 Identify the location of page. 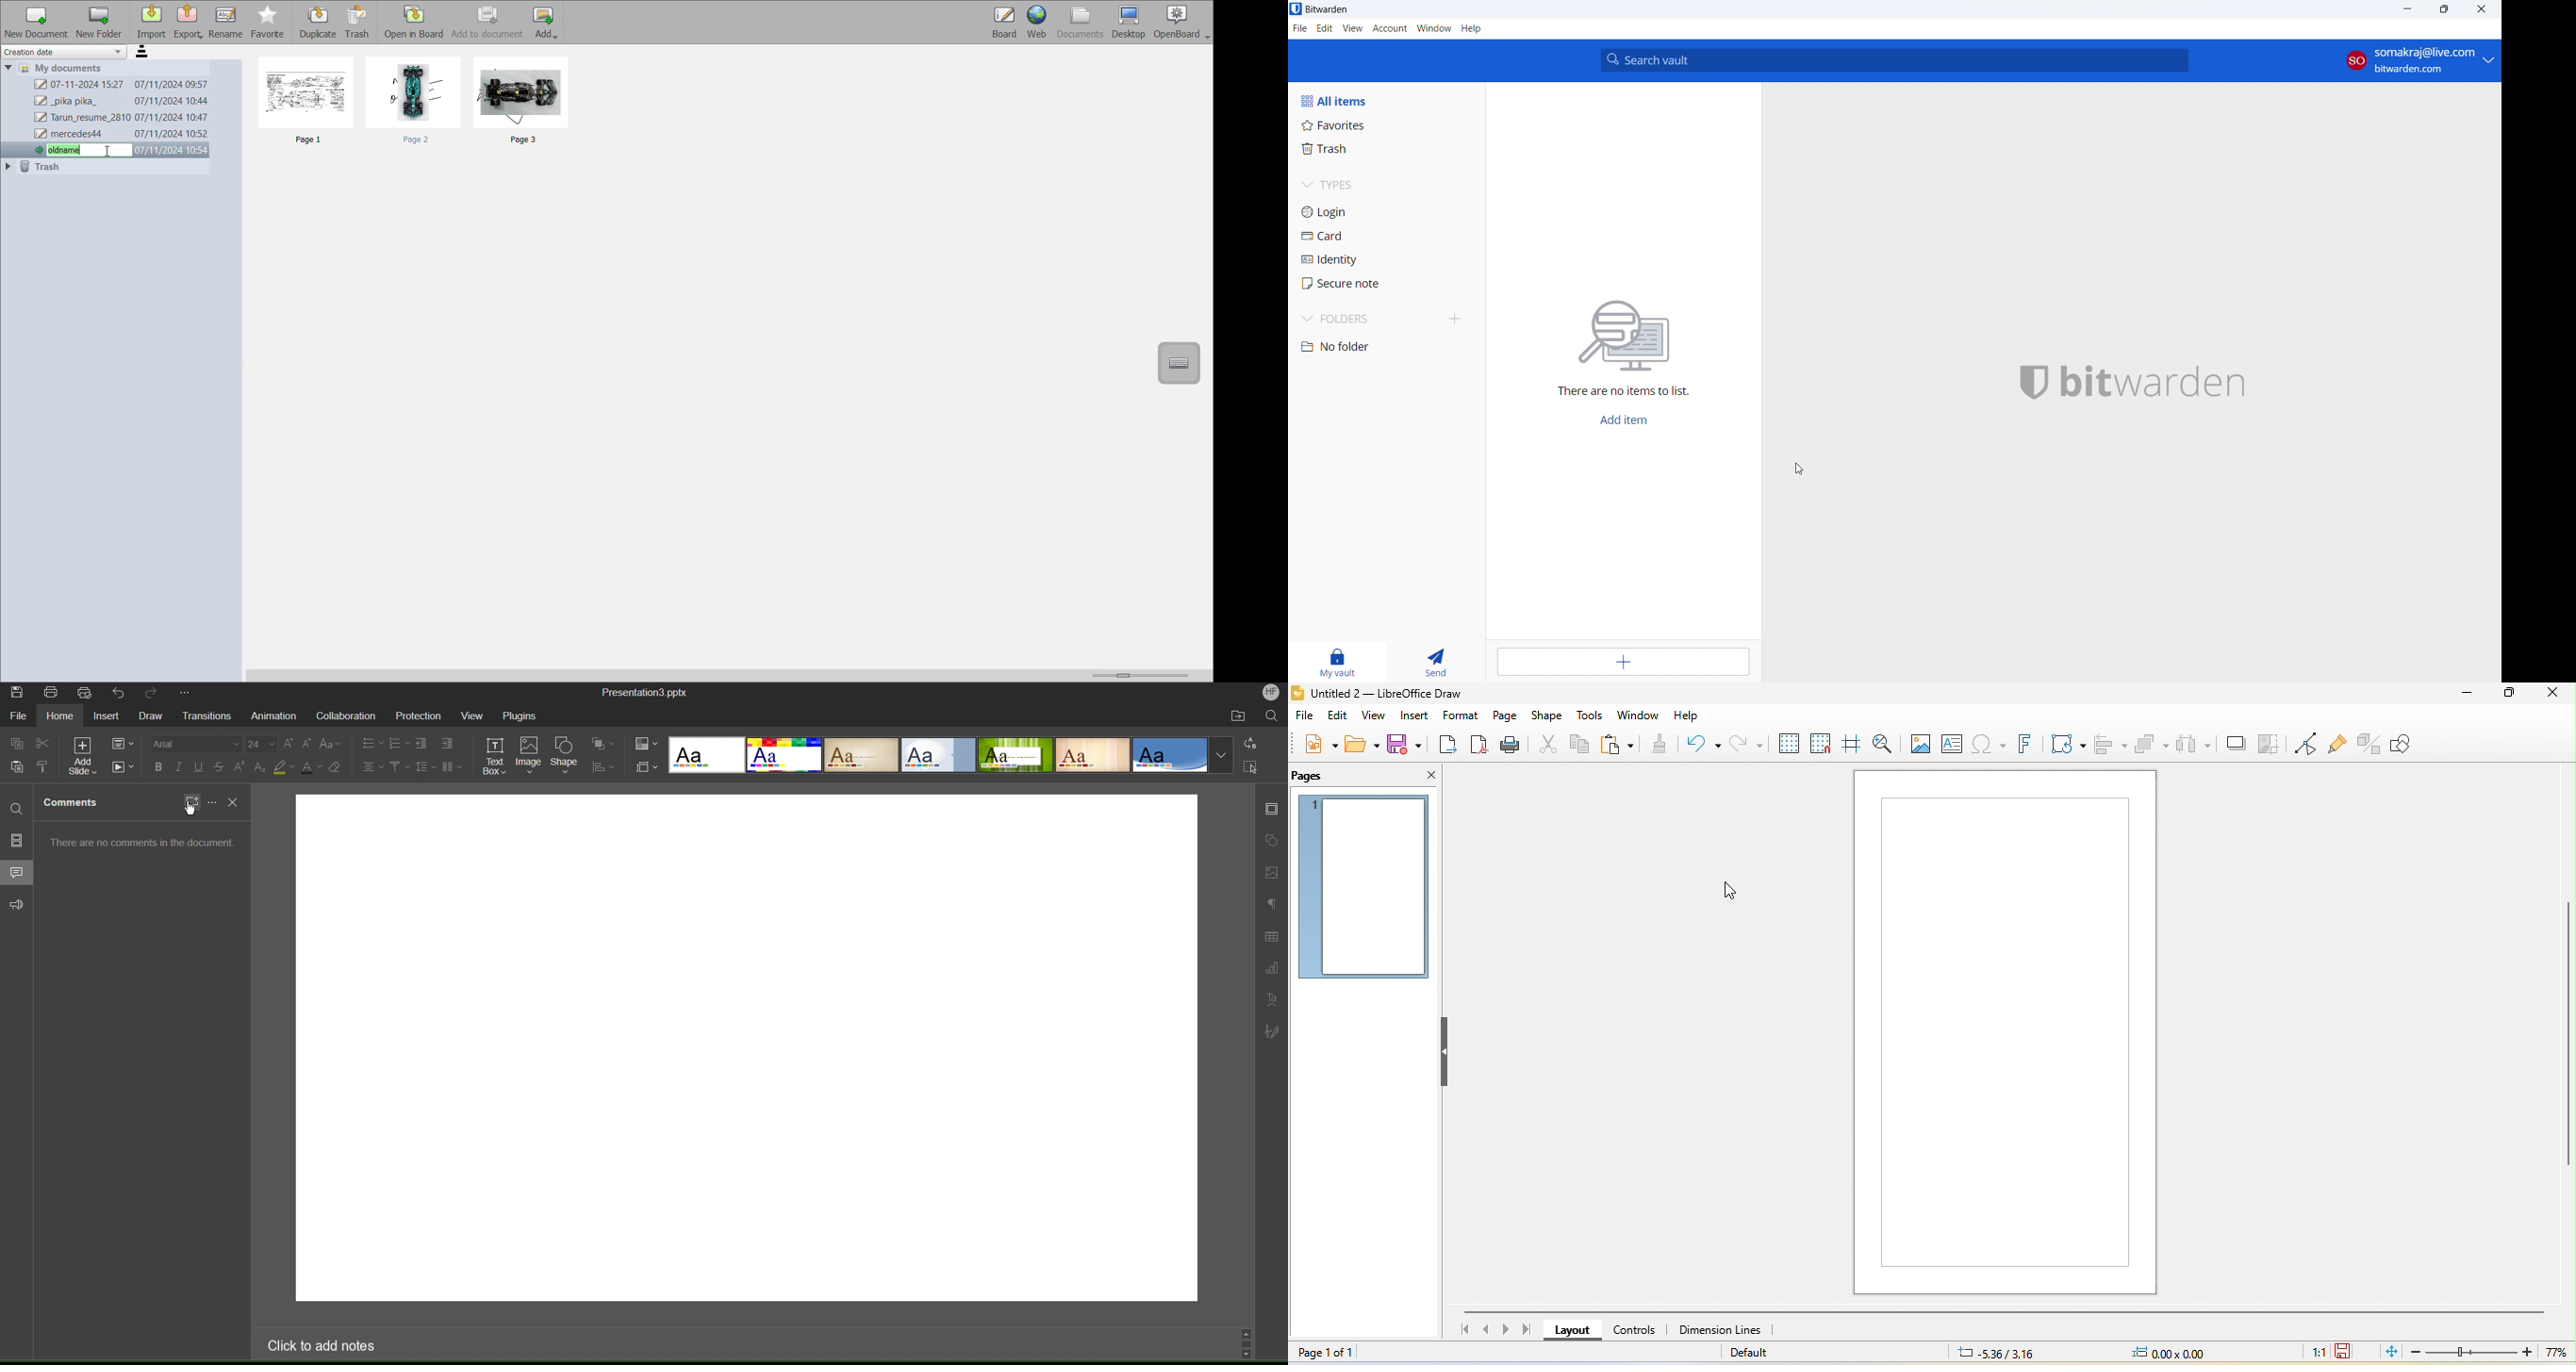
(1504, 715).